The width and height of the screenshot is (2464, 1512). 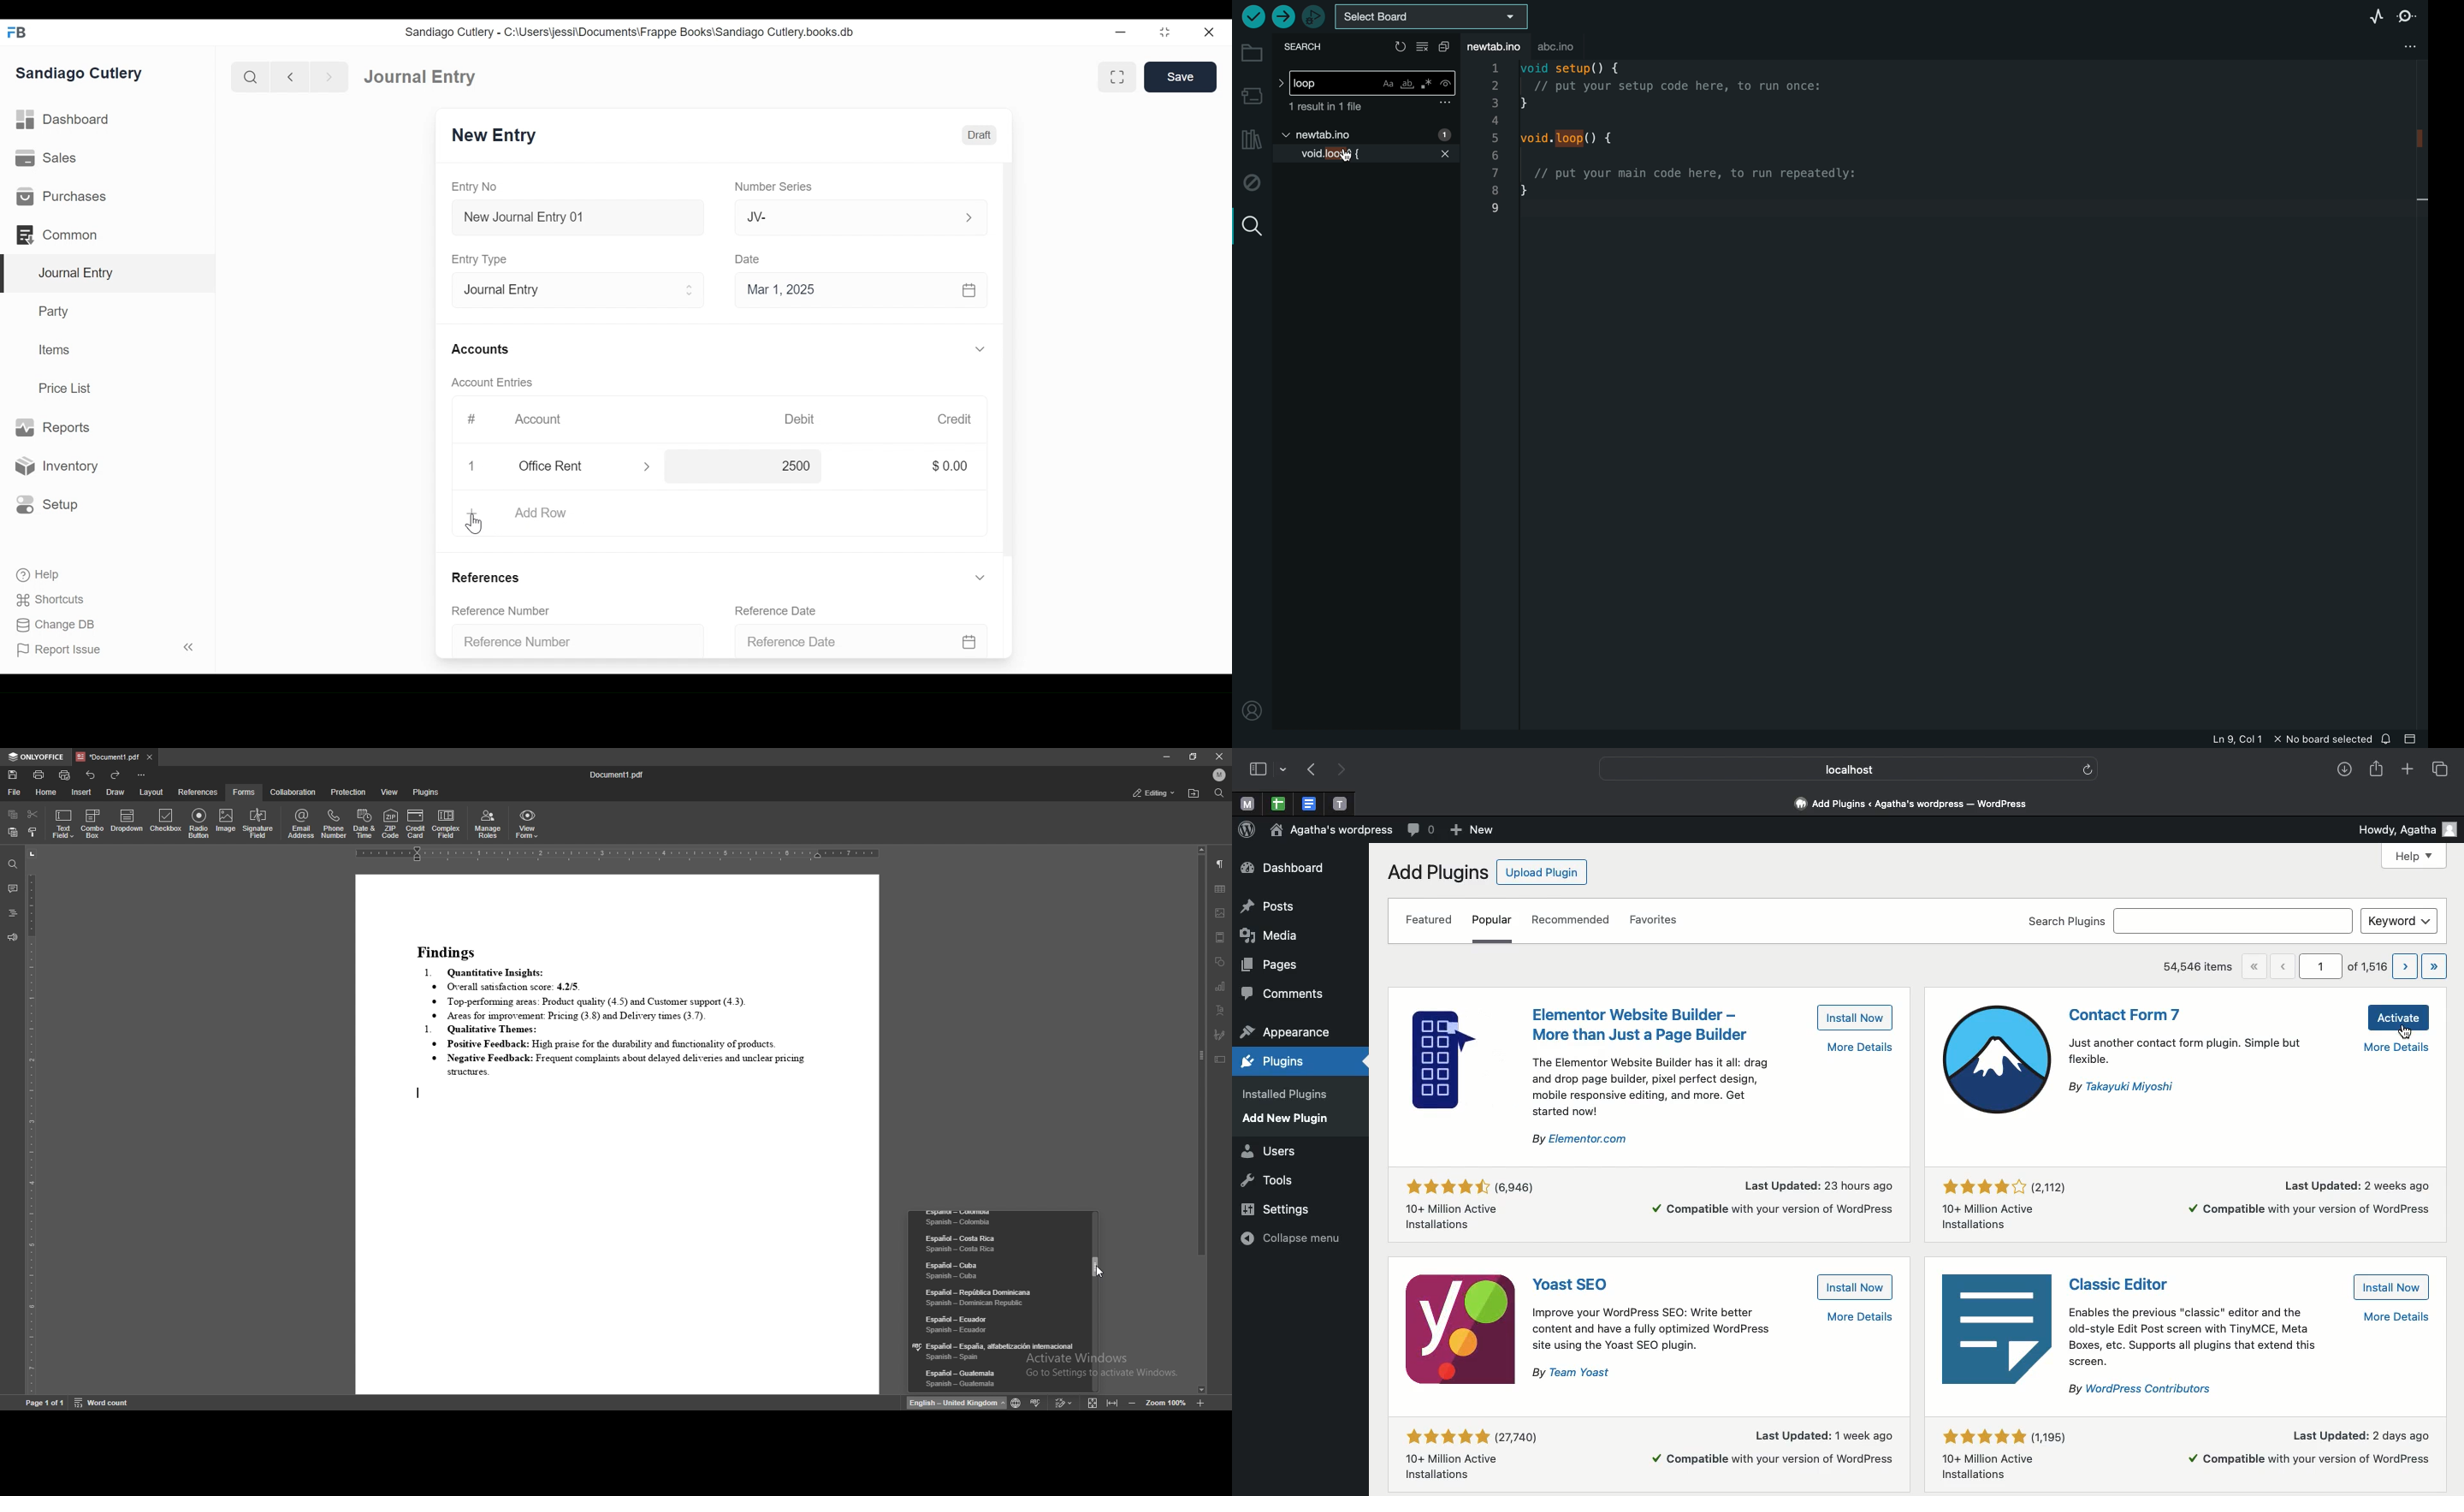 I want to click on close, so click(x=1217, y=756).